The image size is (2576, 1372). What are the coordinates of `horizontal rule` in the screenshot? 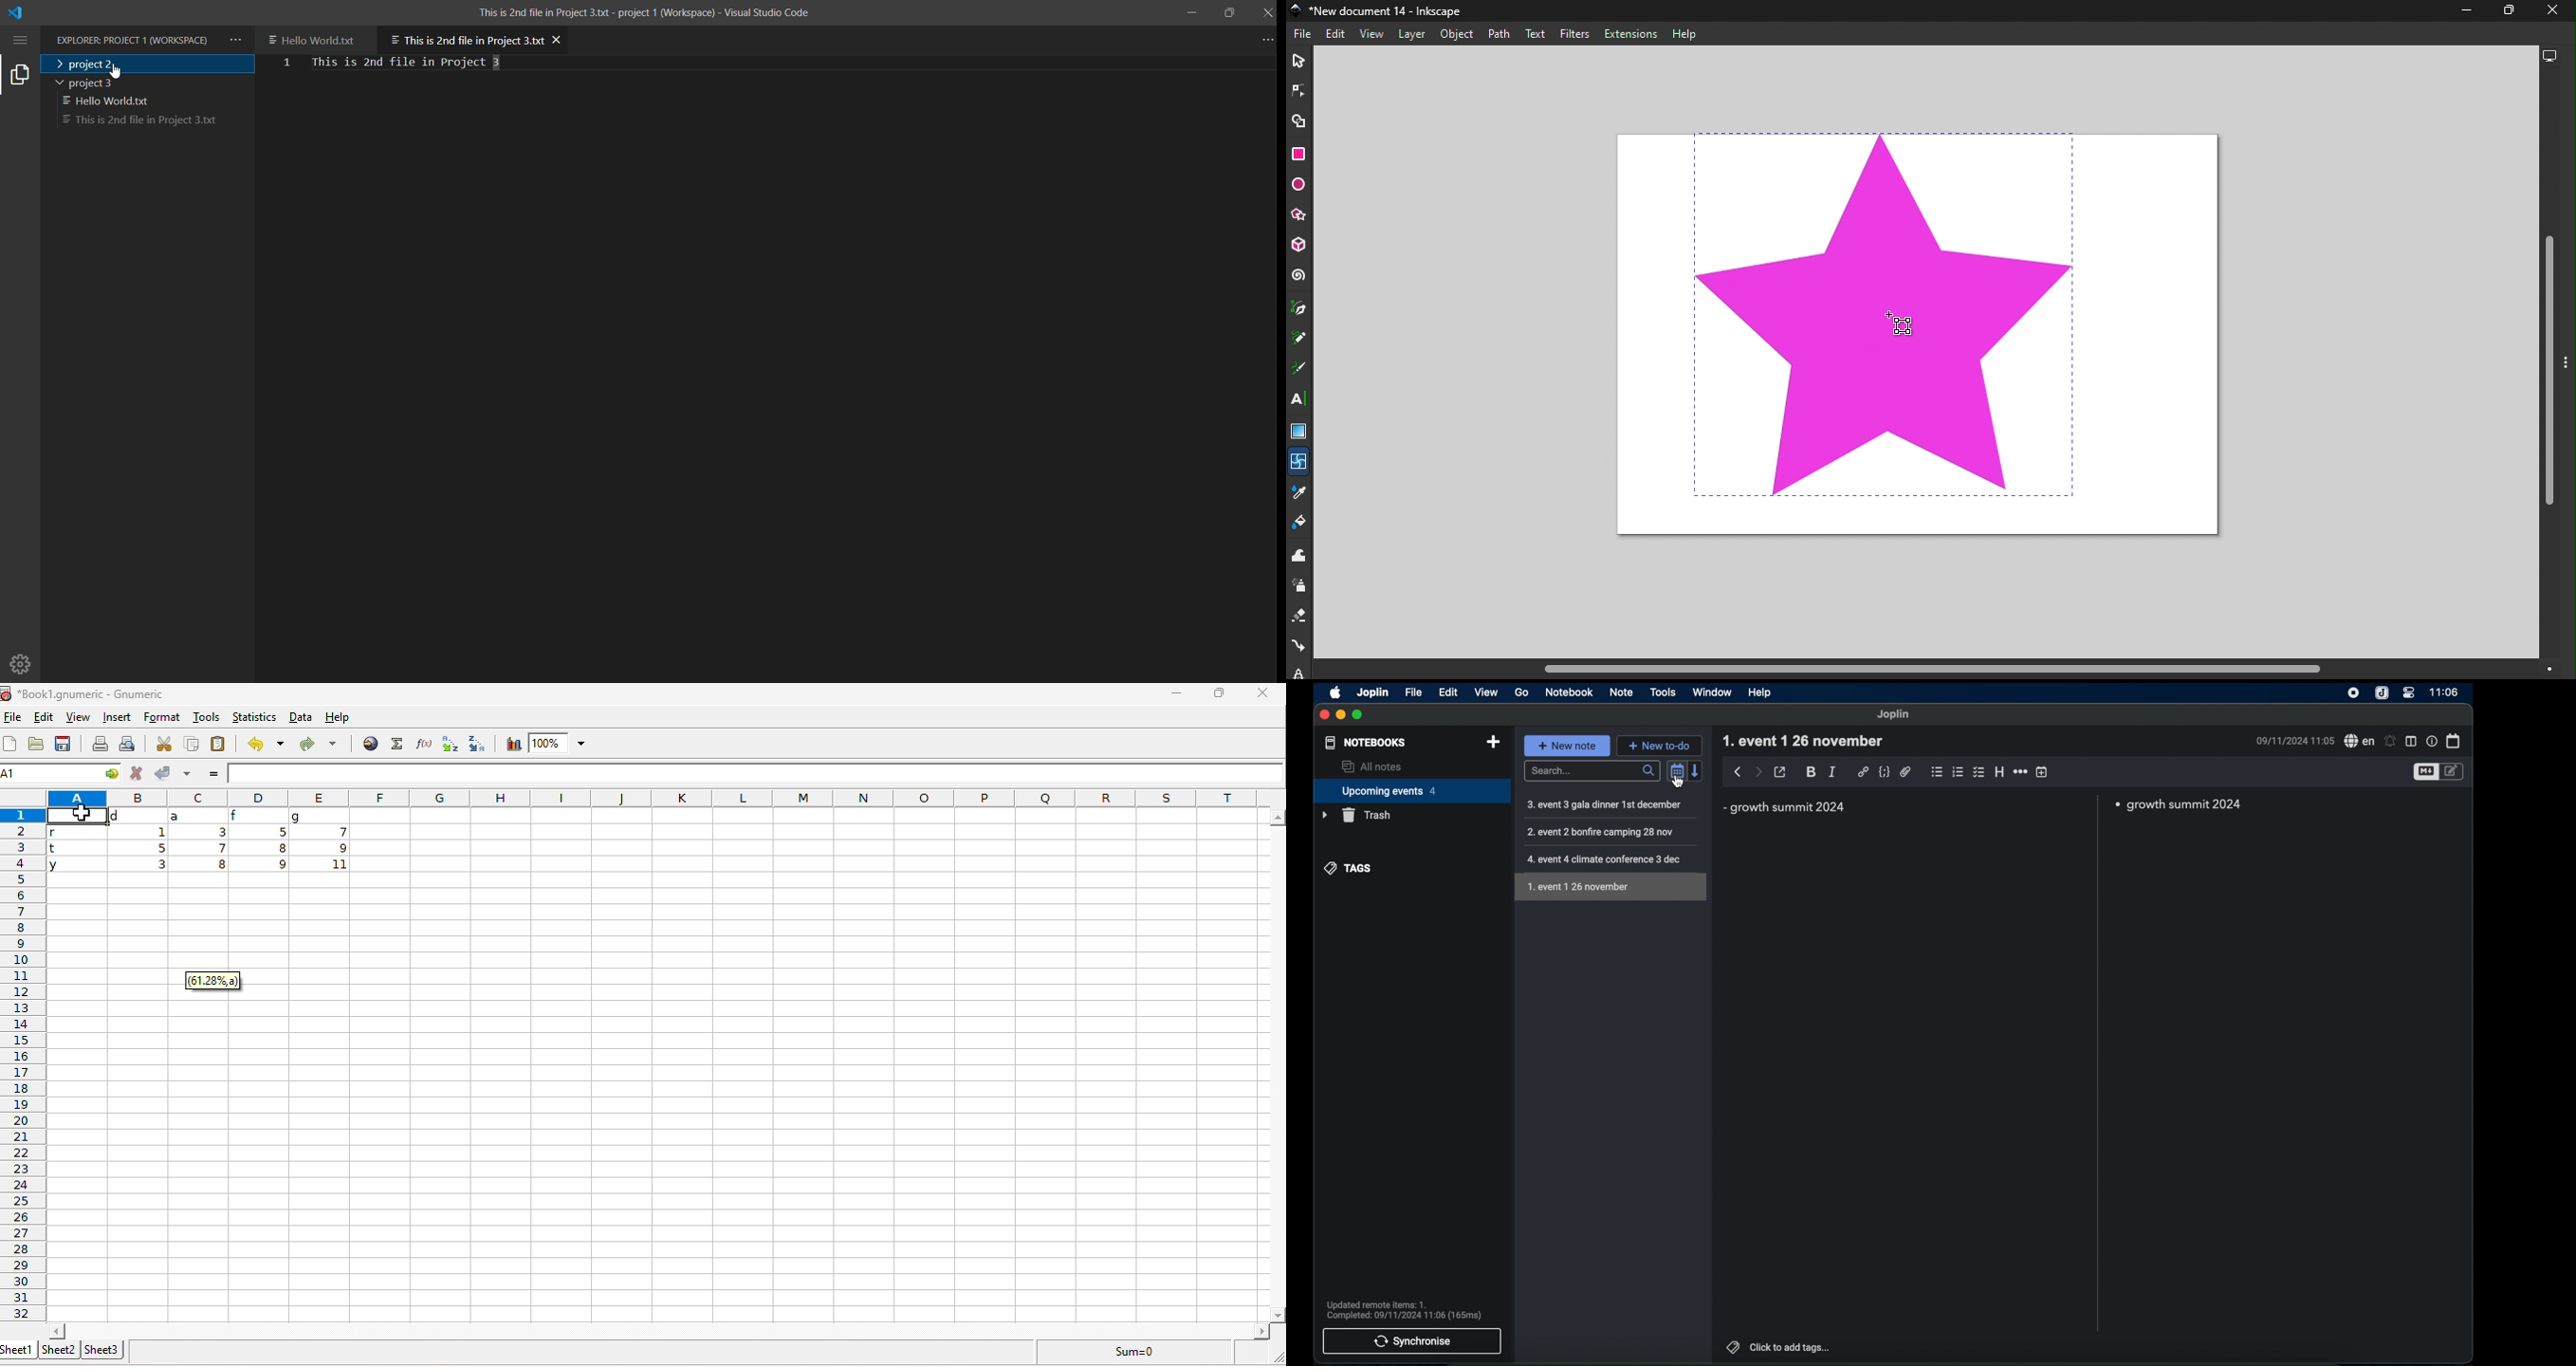 It's located at (2020, 772).